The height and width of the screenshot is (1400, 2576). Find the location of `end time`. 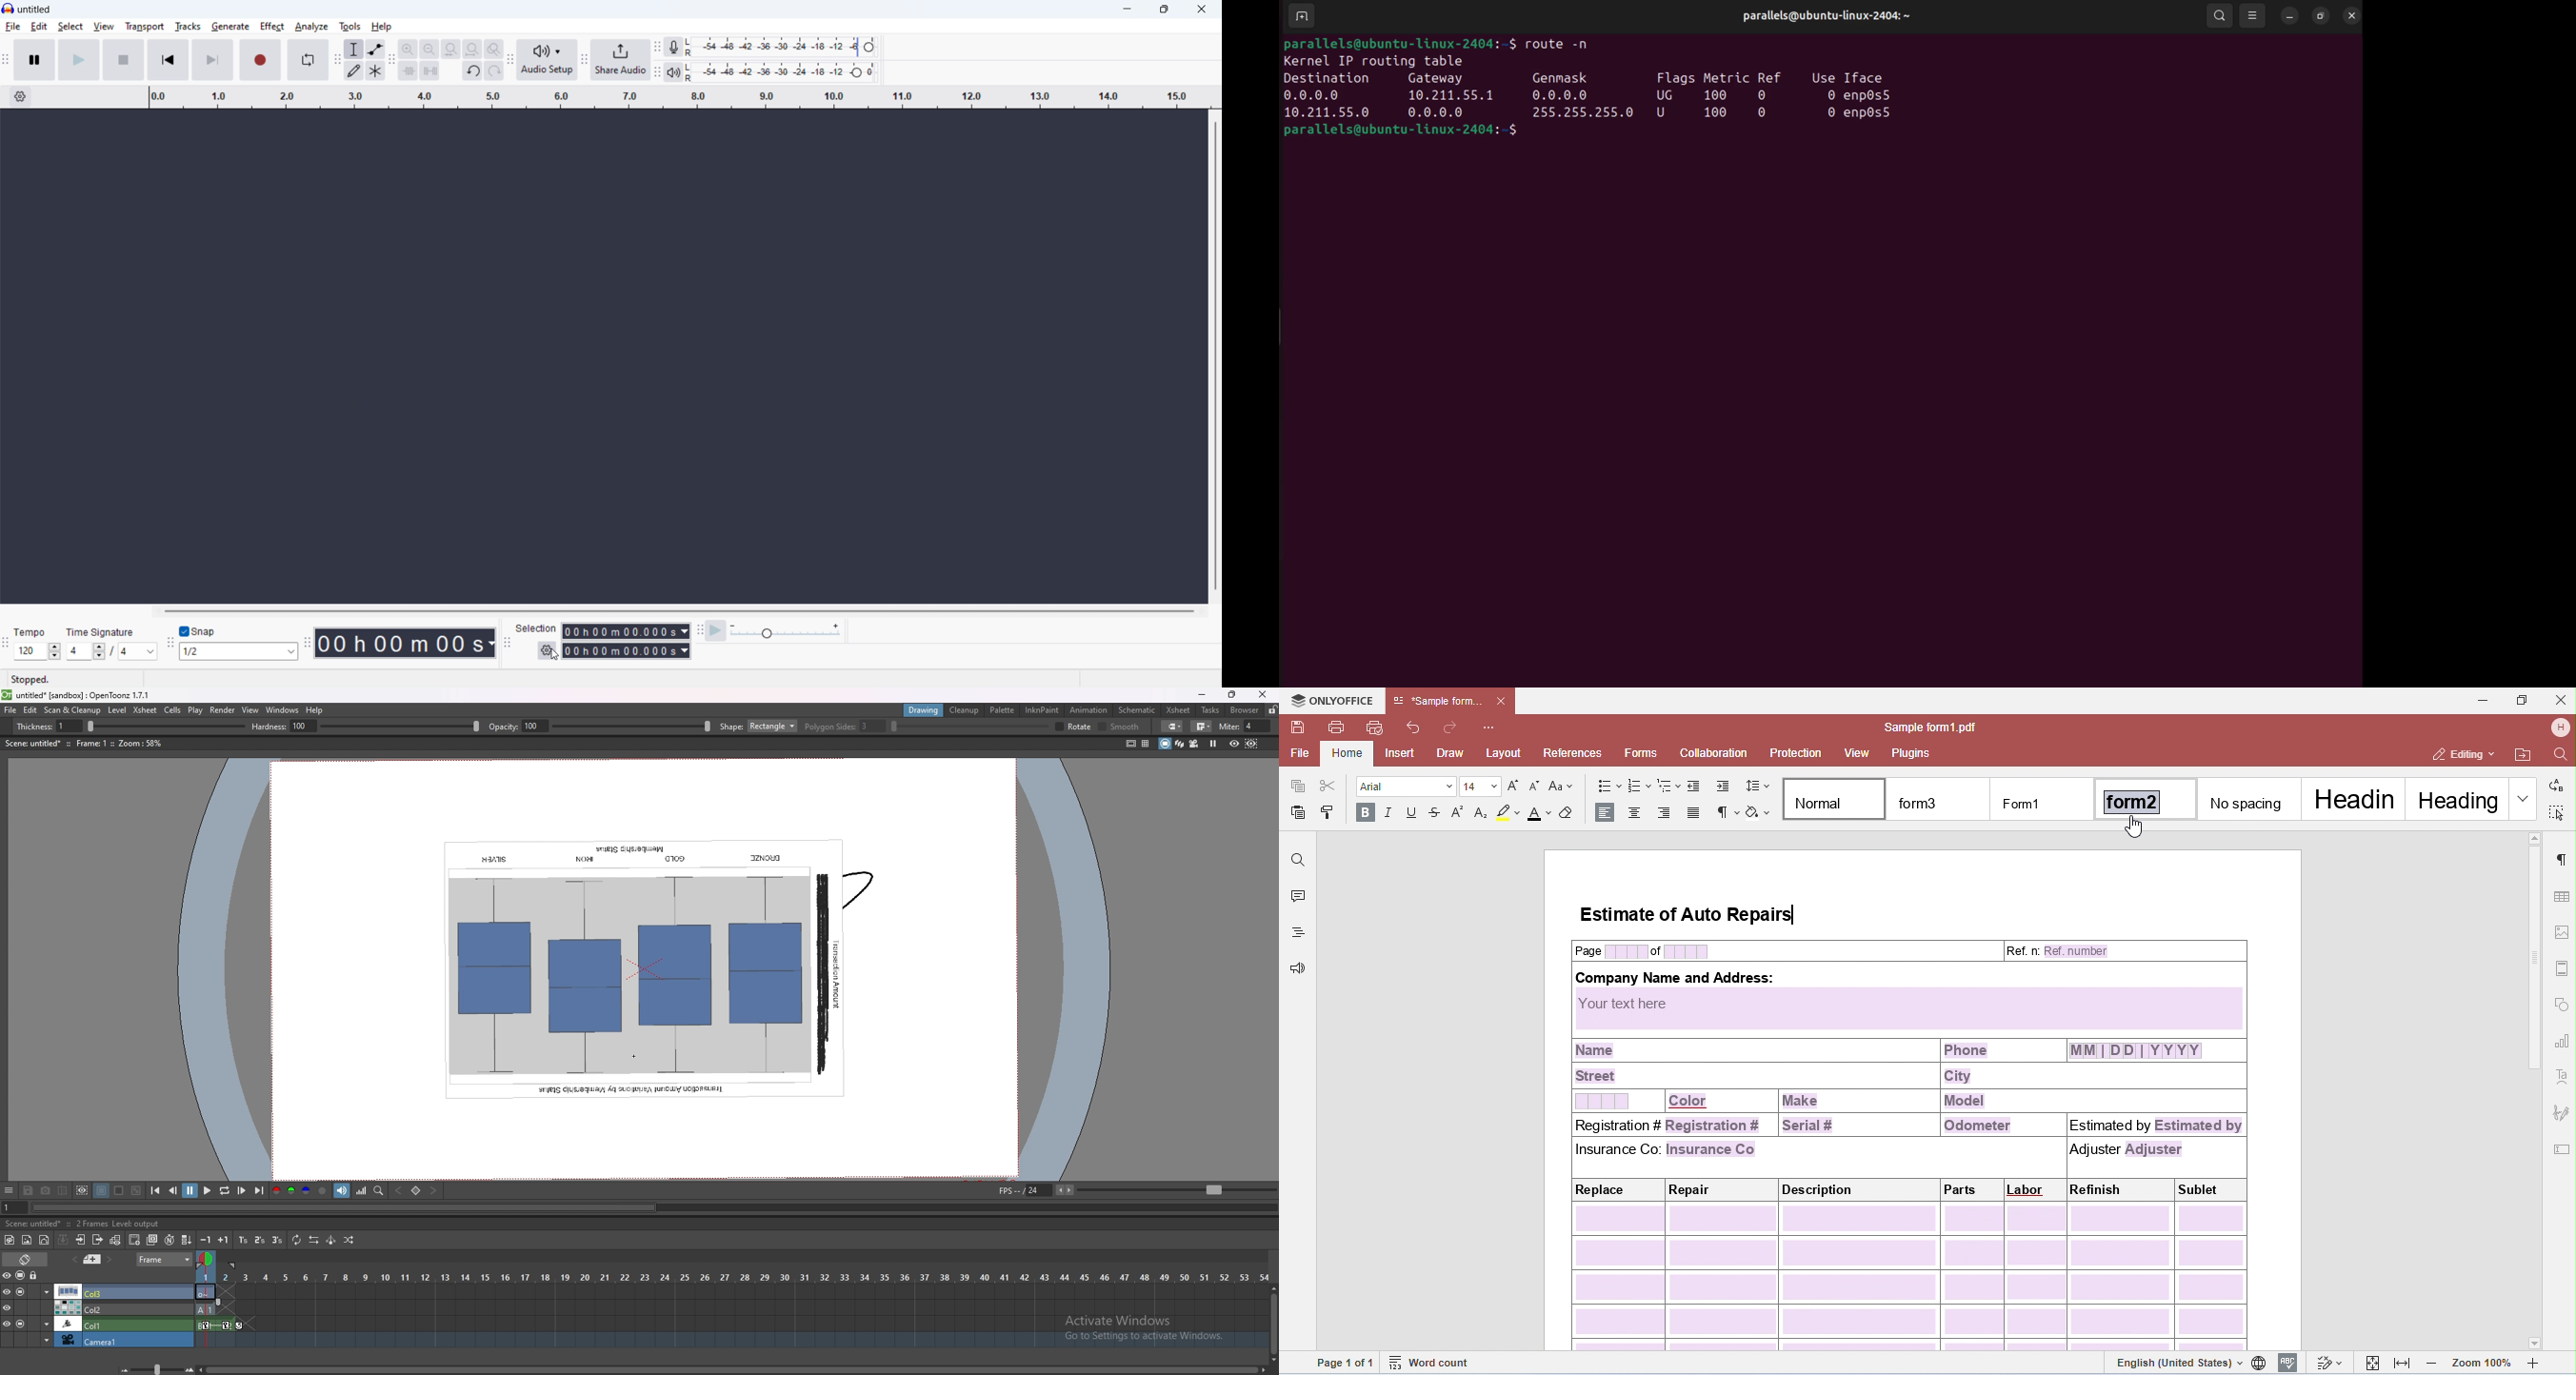

end time is located at coordinates (627, 651).